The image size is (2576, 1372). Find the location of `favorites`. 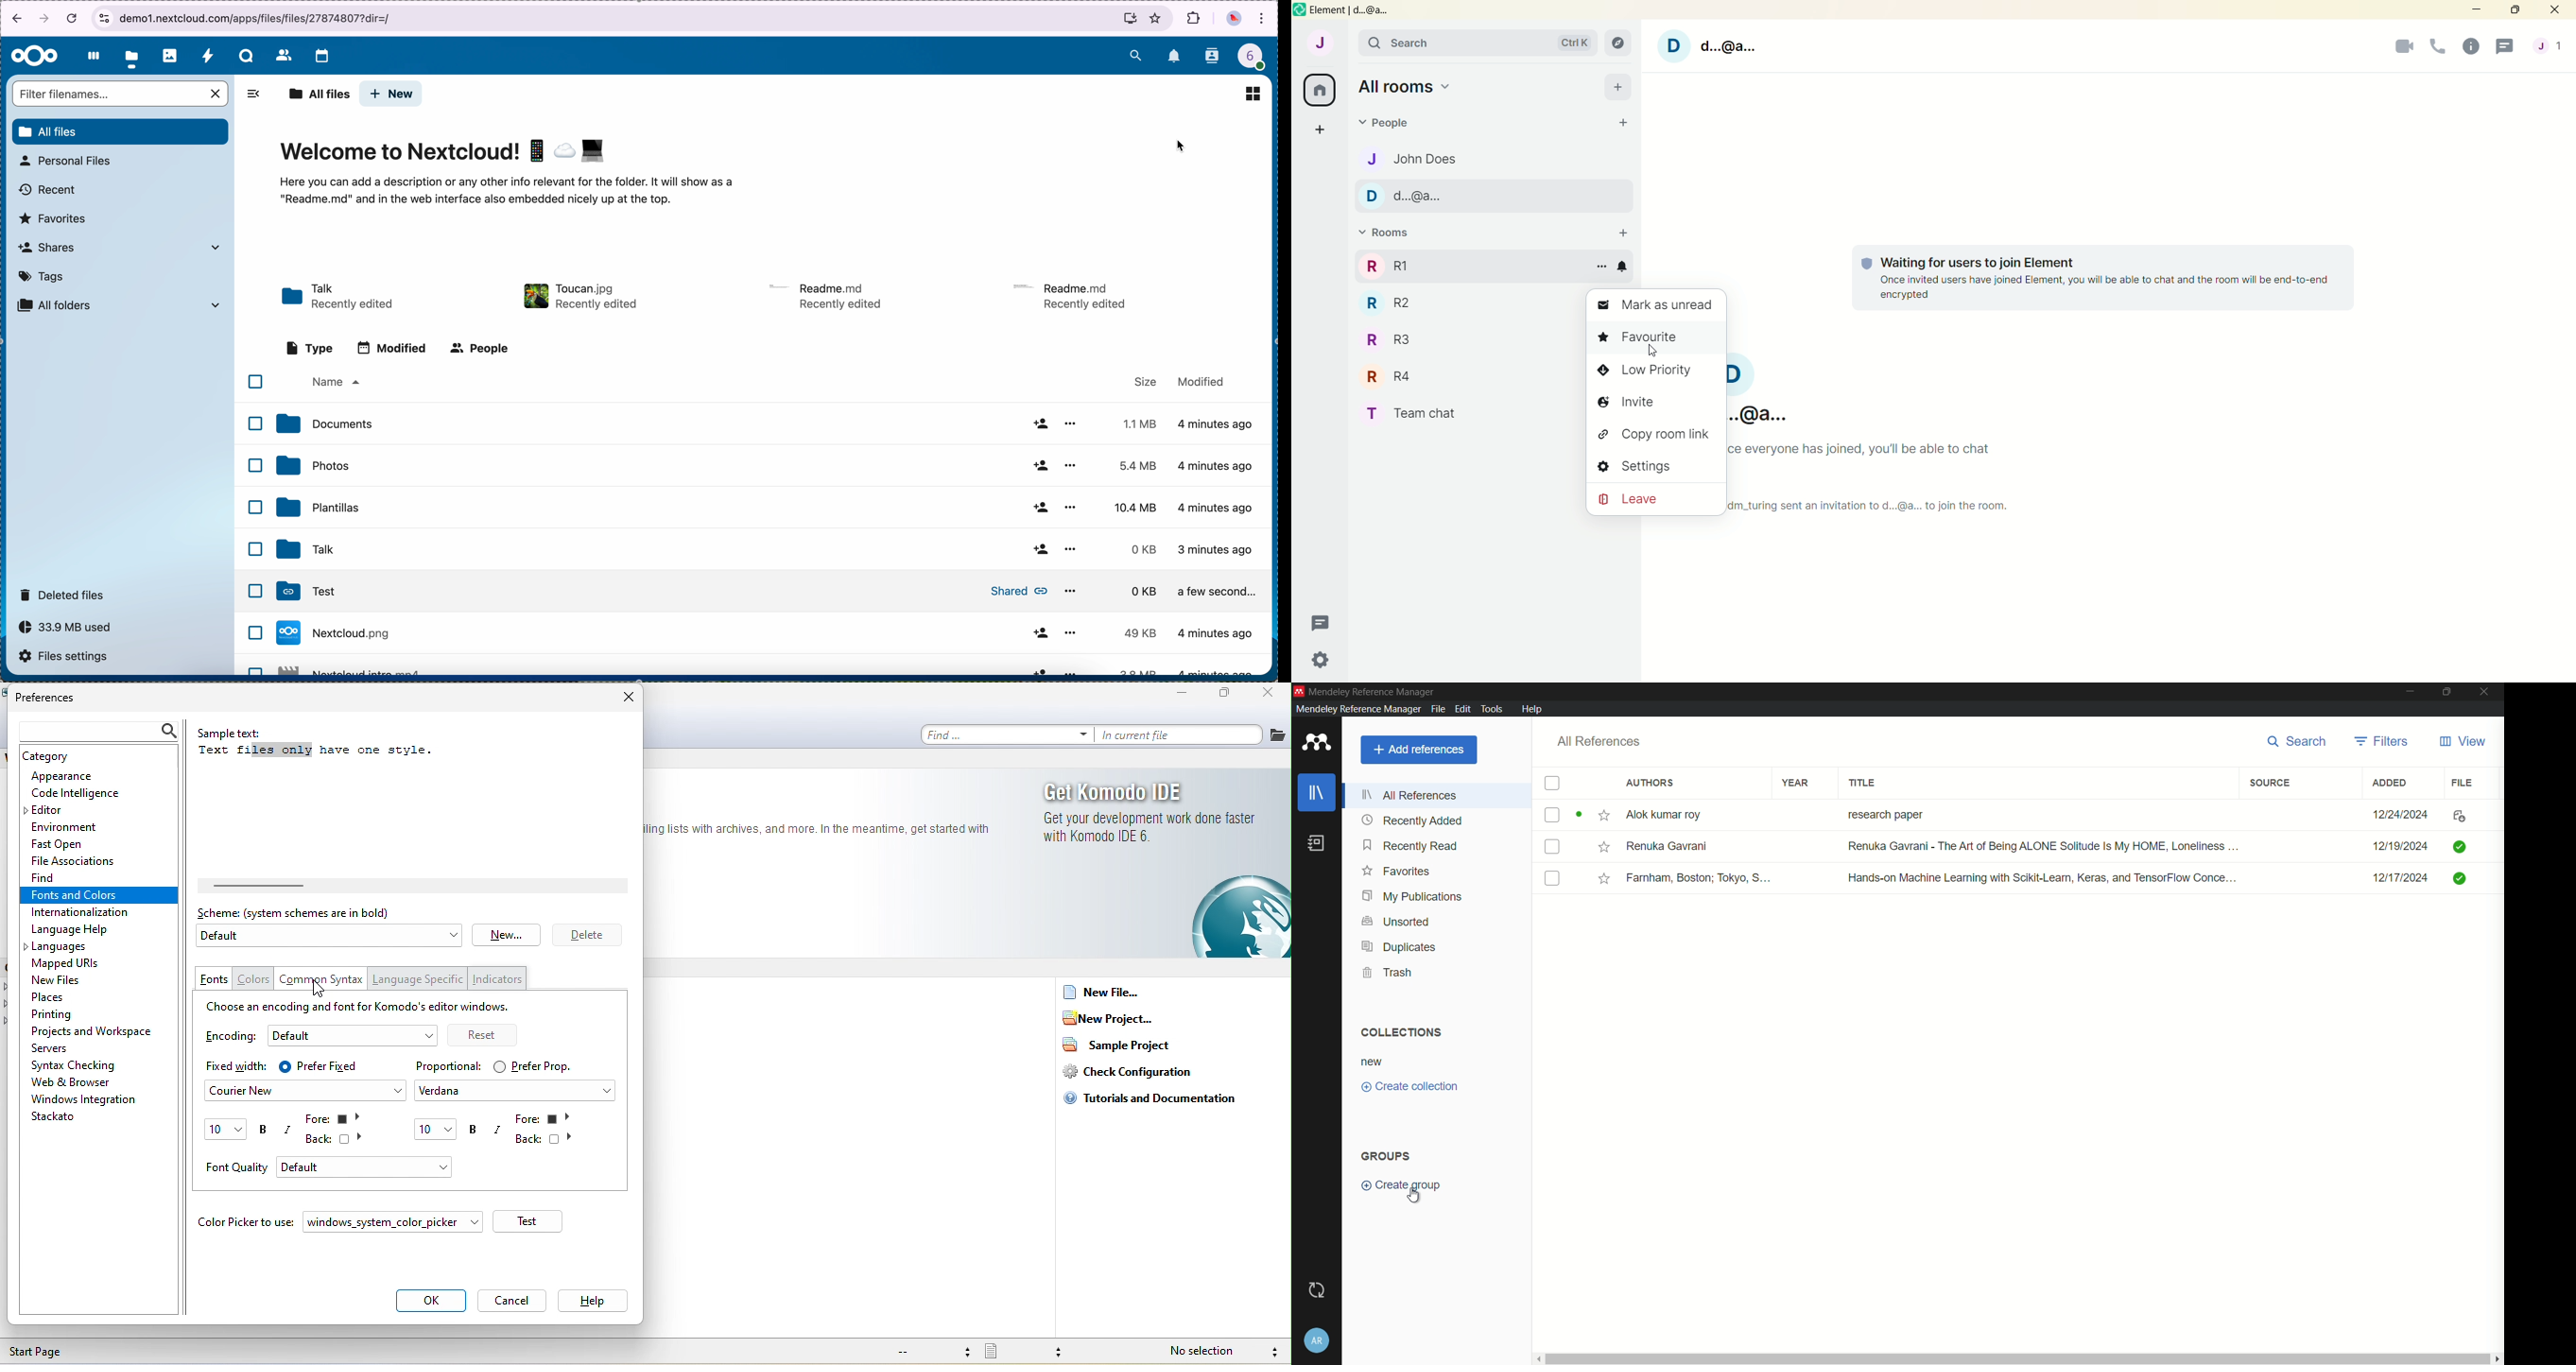

favorites is located at coordinates (1156, 18).